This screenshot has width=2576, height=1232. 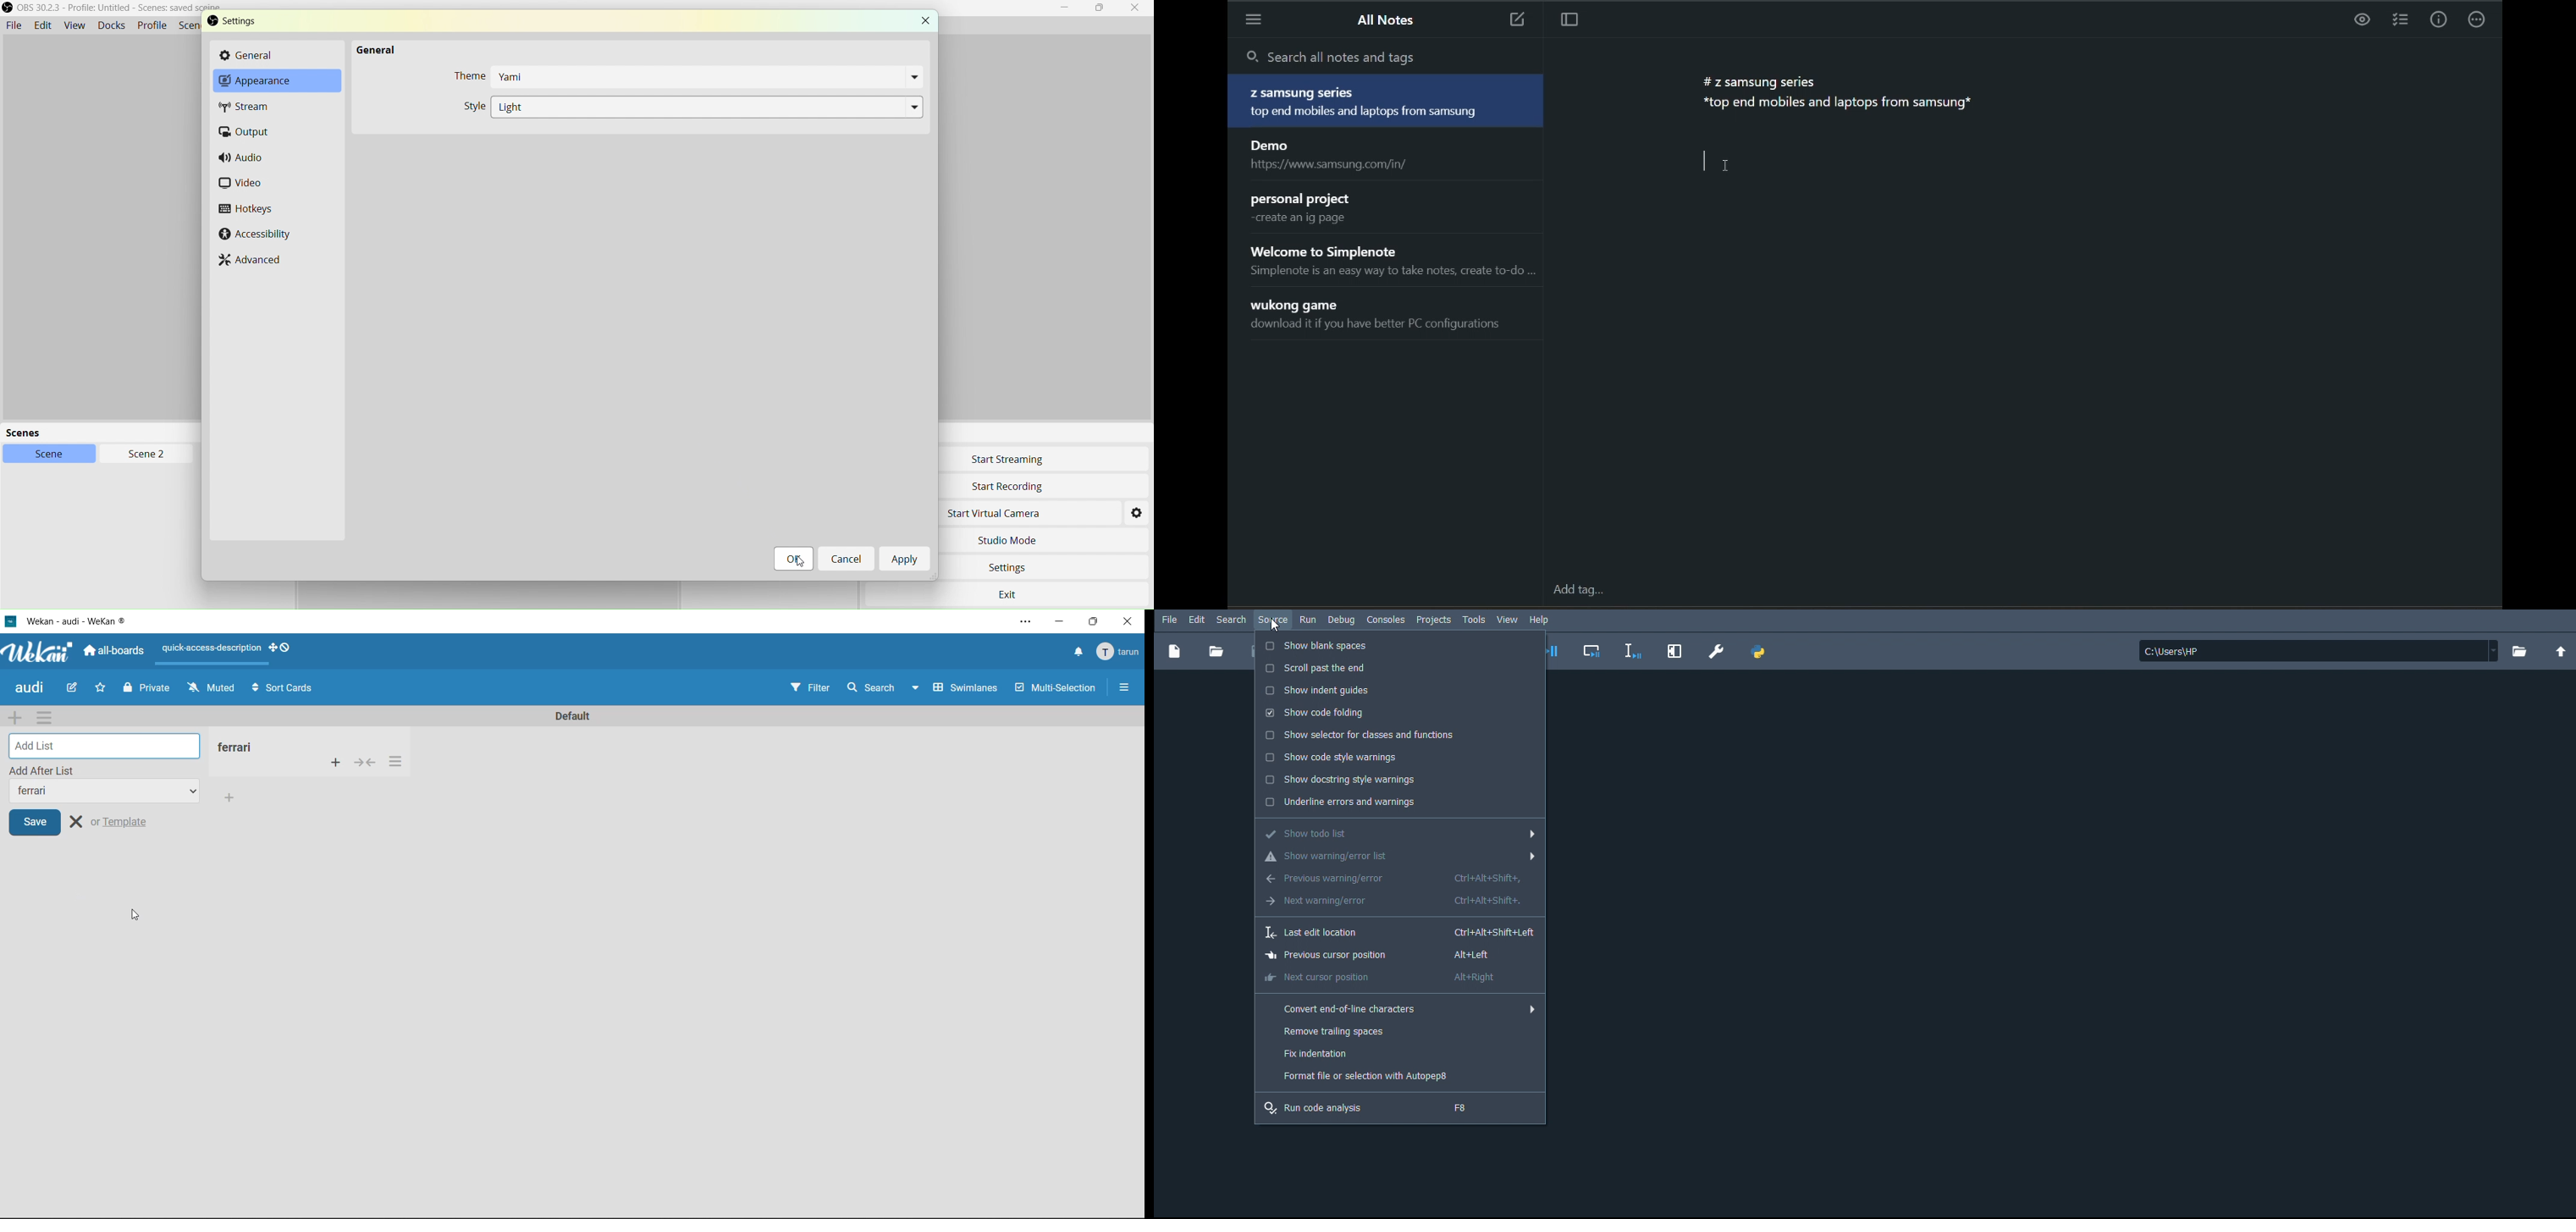 What do you see at coordinates (73, 25) in the screenshot?
I see `View` at bounding box center [73, 25].